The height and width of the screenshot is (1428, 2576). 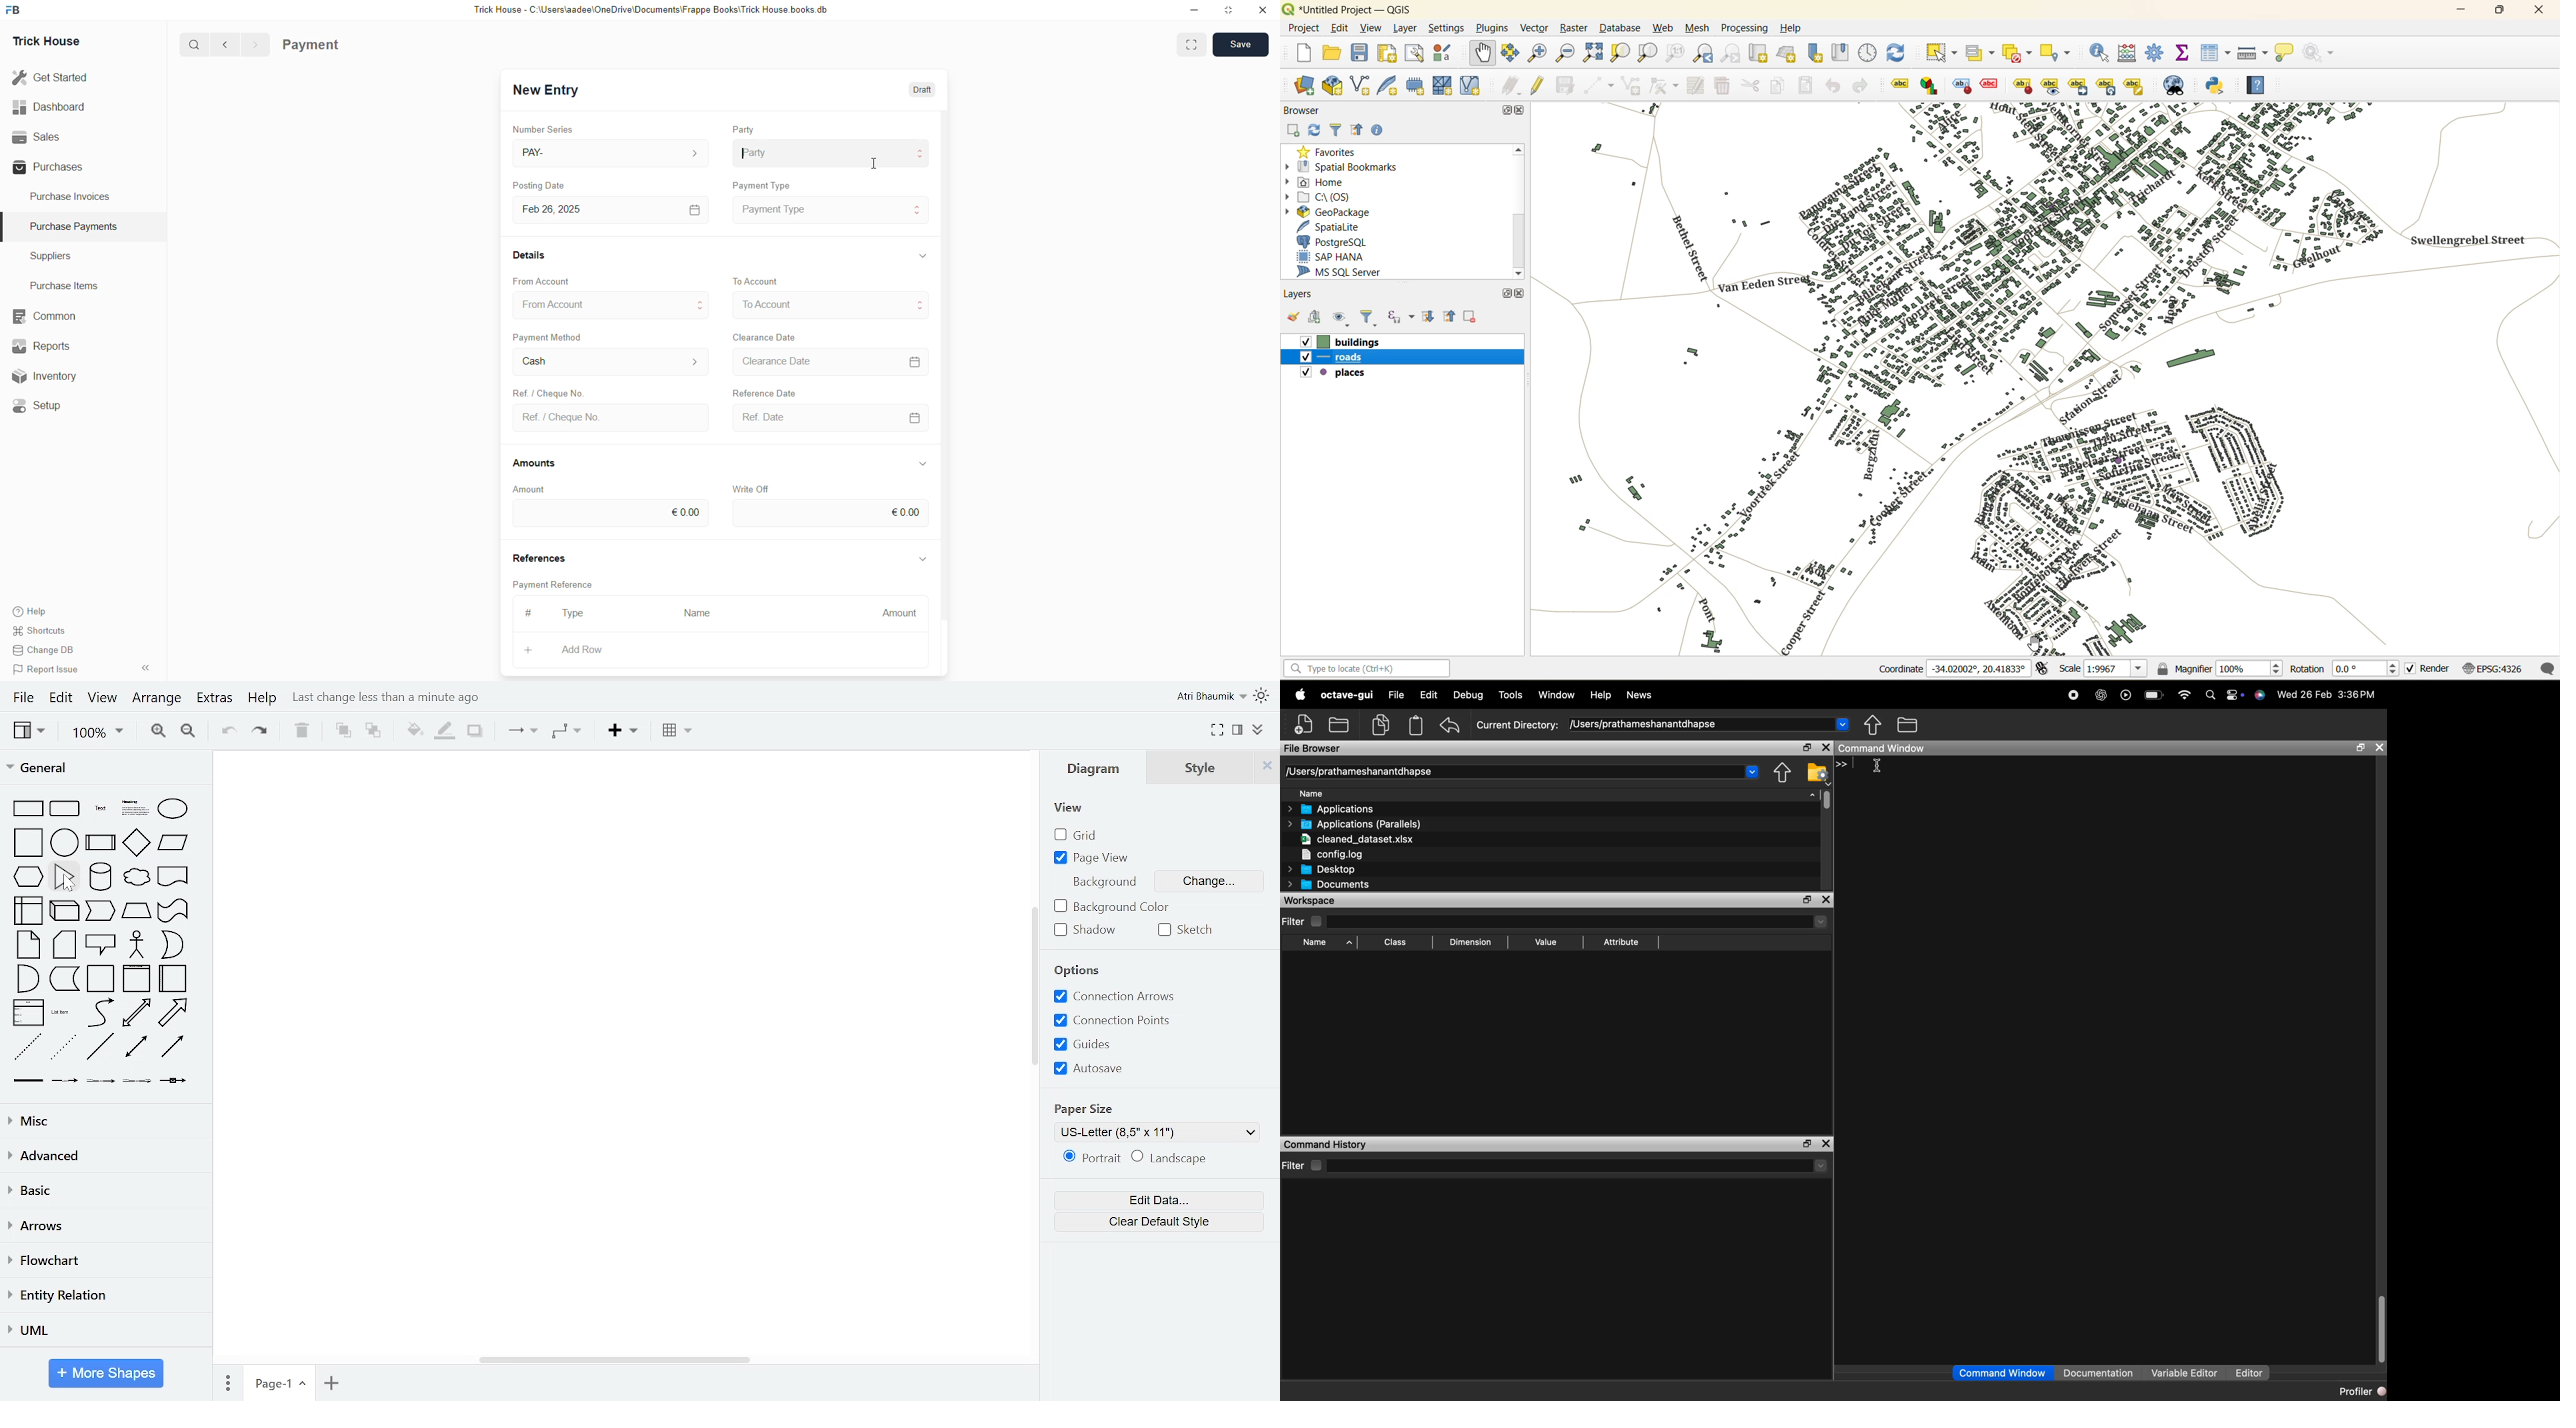 What do you see at coordinates (187, 732) in the screenshot?
I see `zoom out` at bounding box center [187, 732].